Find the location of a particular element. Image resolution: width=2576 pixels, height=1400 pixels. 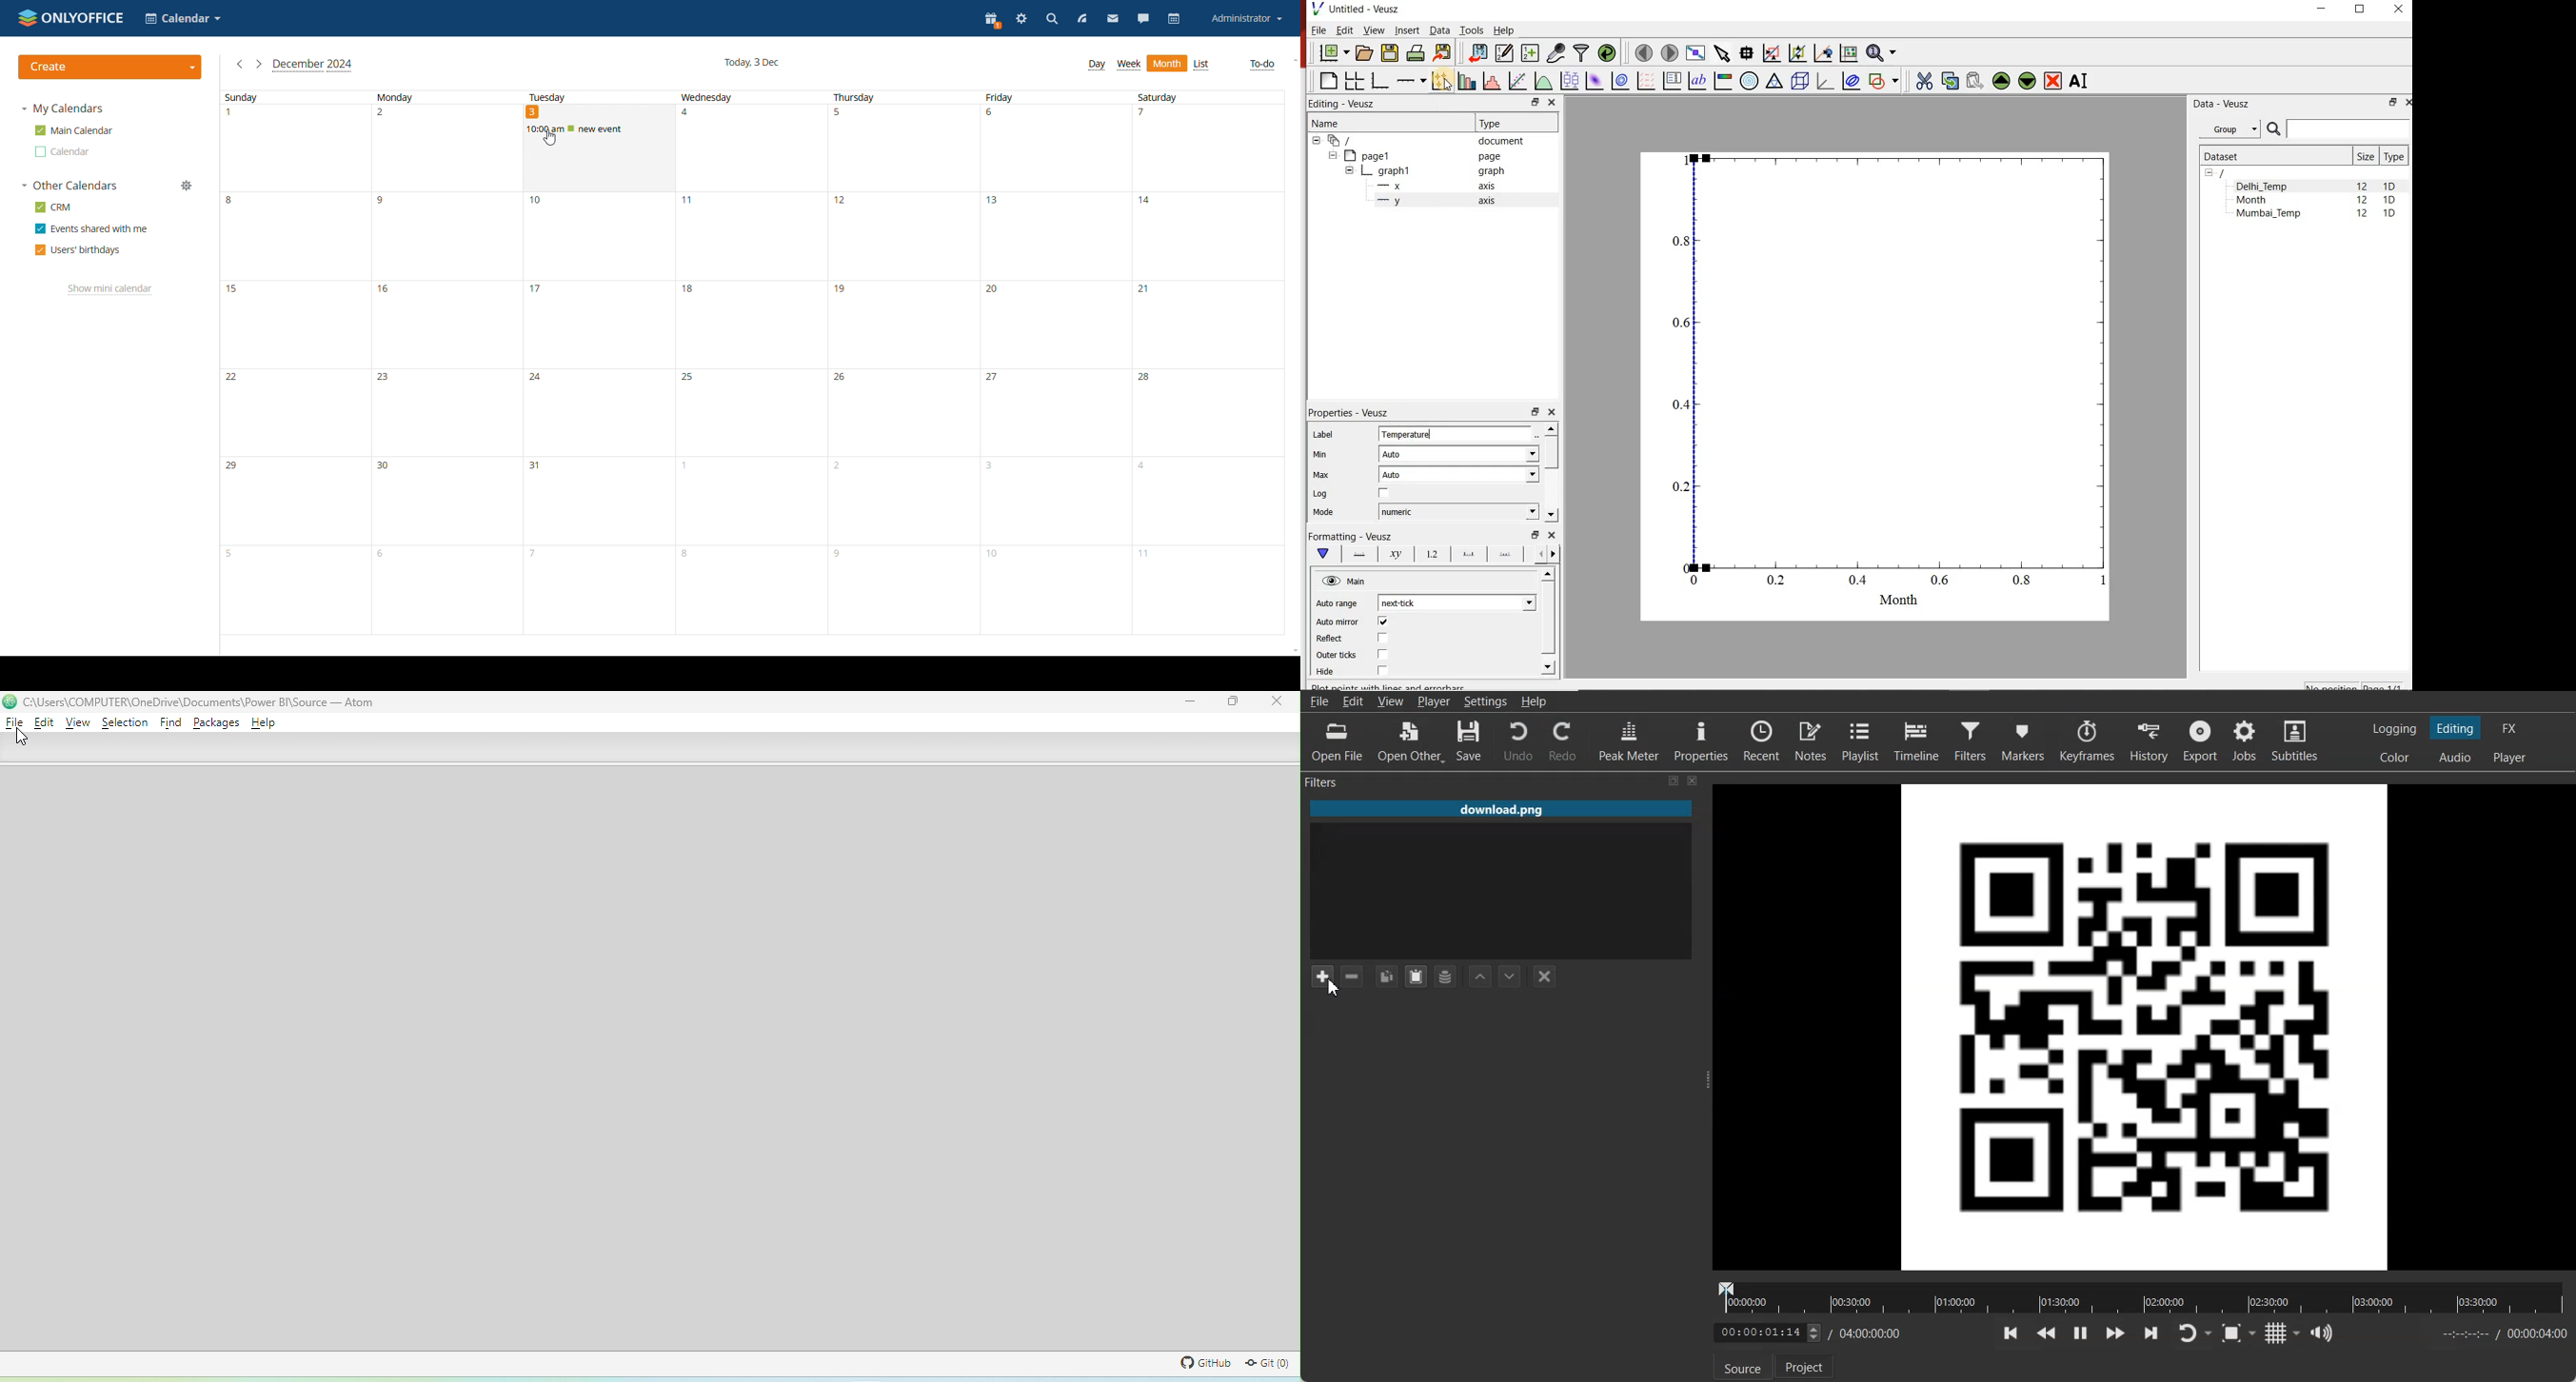

graph1 is located at coordinates (1890, 377).